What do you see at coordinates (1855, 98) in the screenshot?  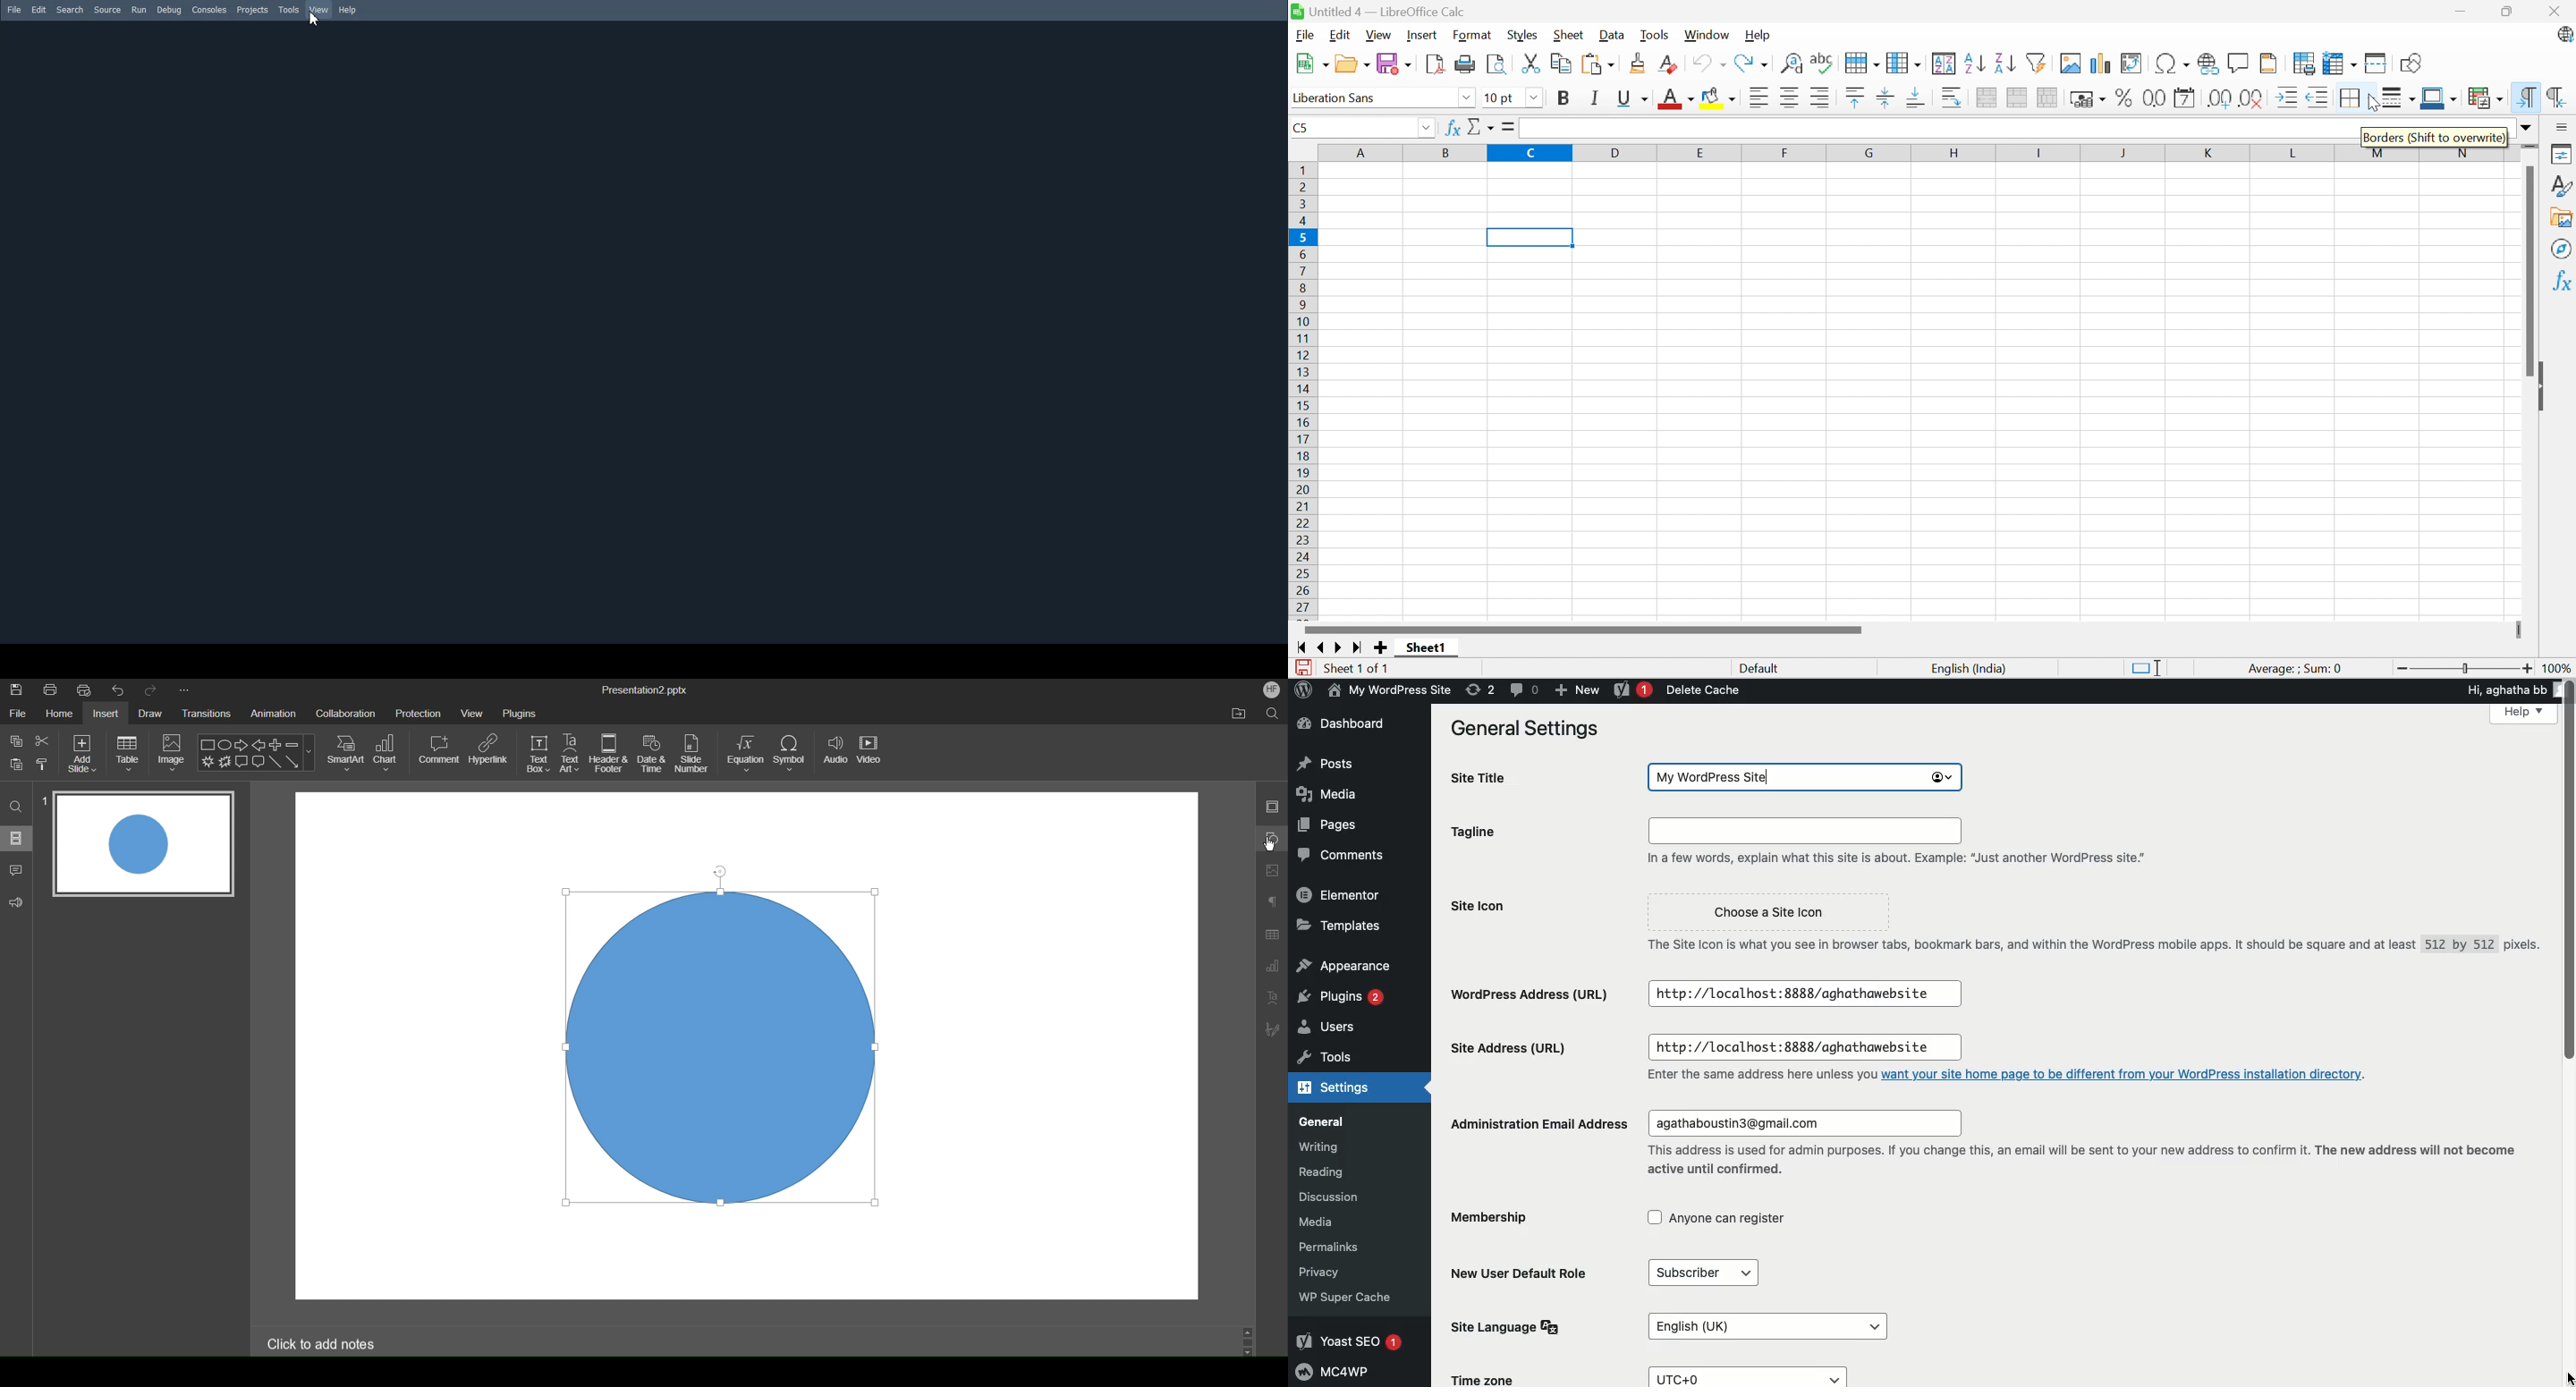 I see `Align top` at bounding box center [1855, 98].